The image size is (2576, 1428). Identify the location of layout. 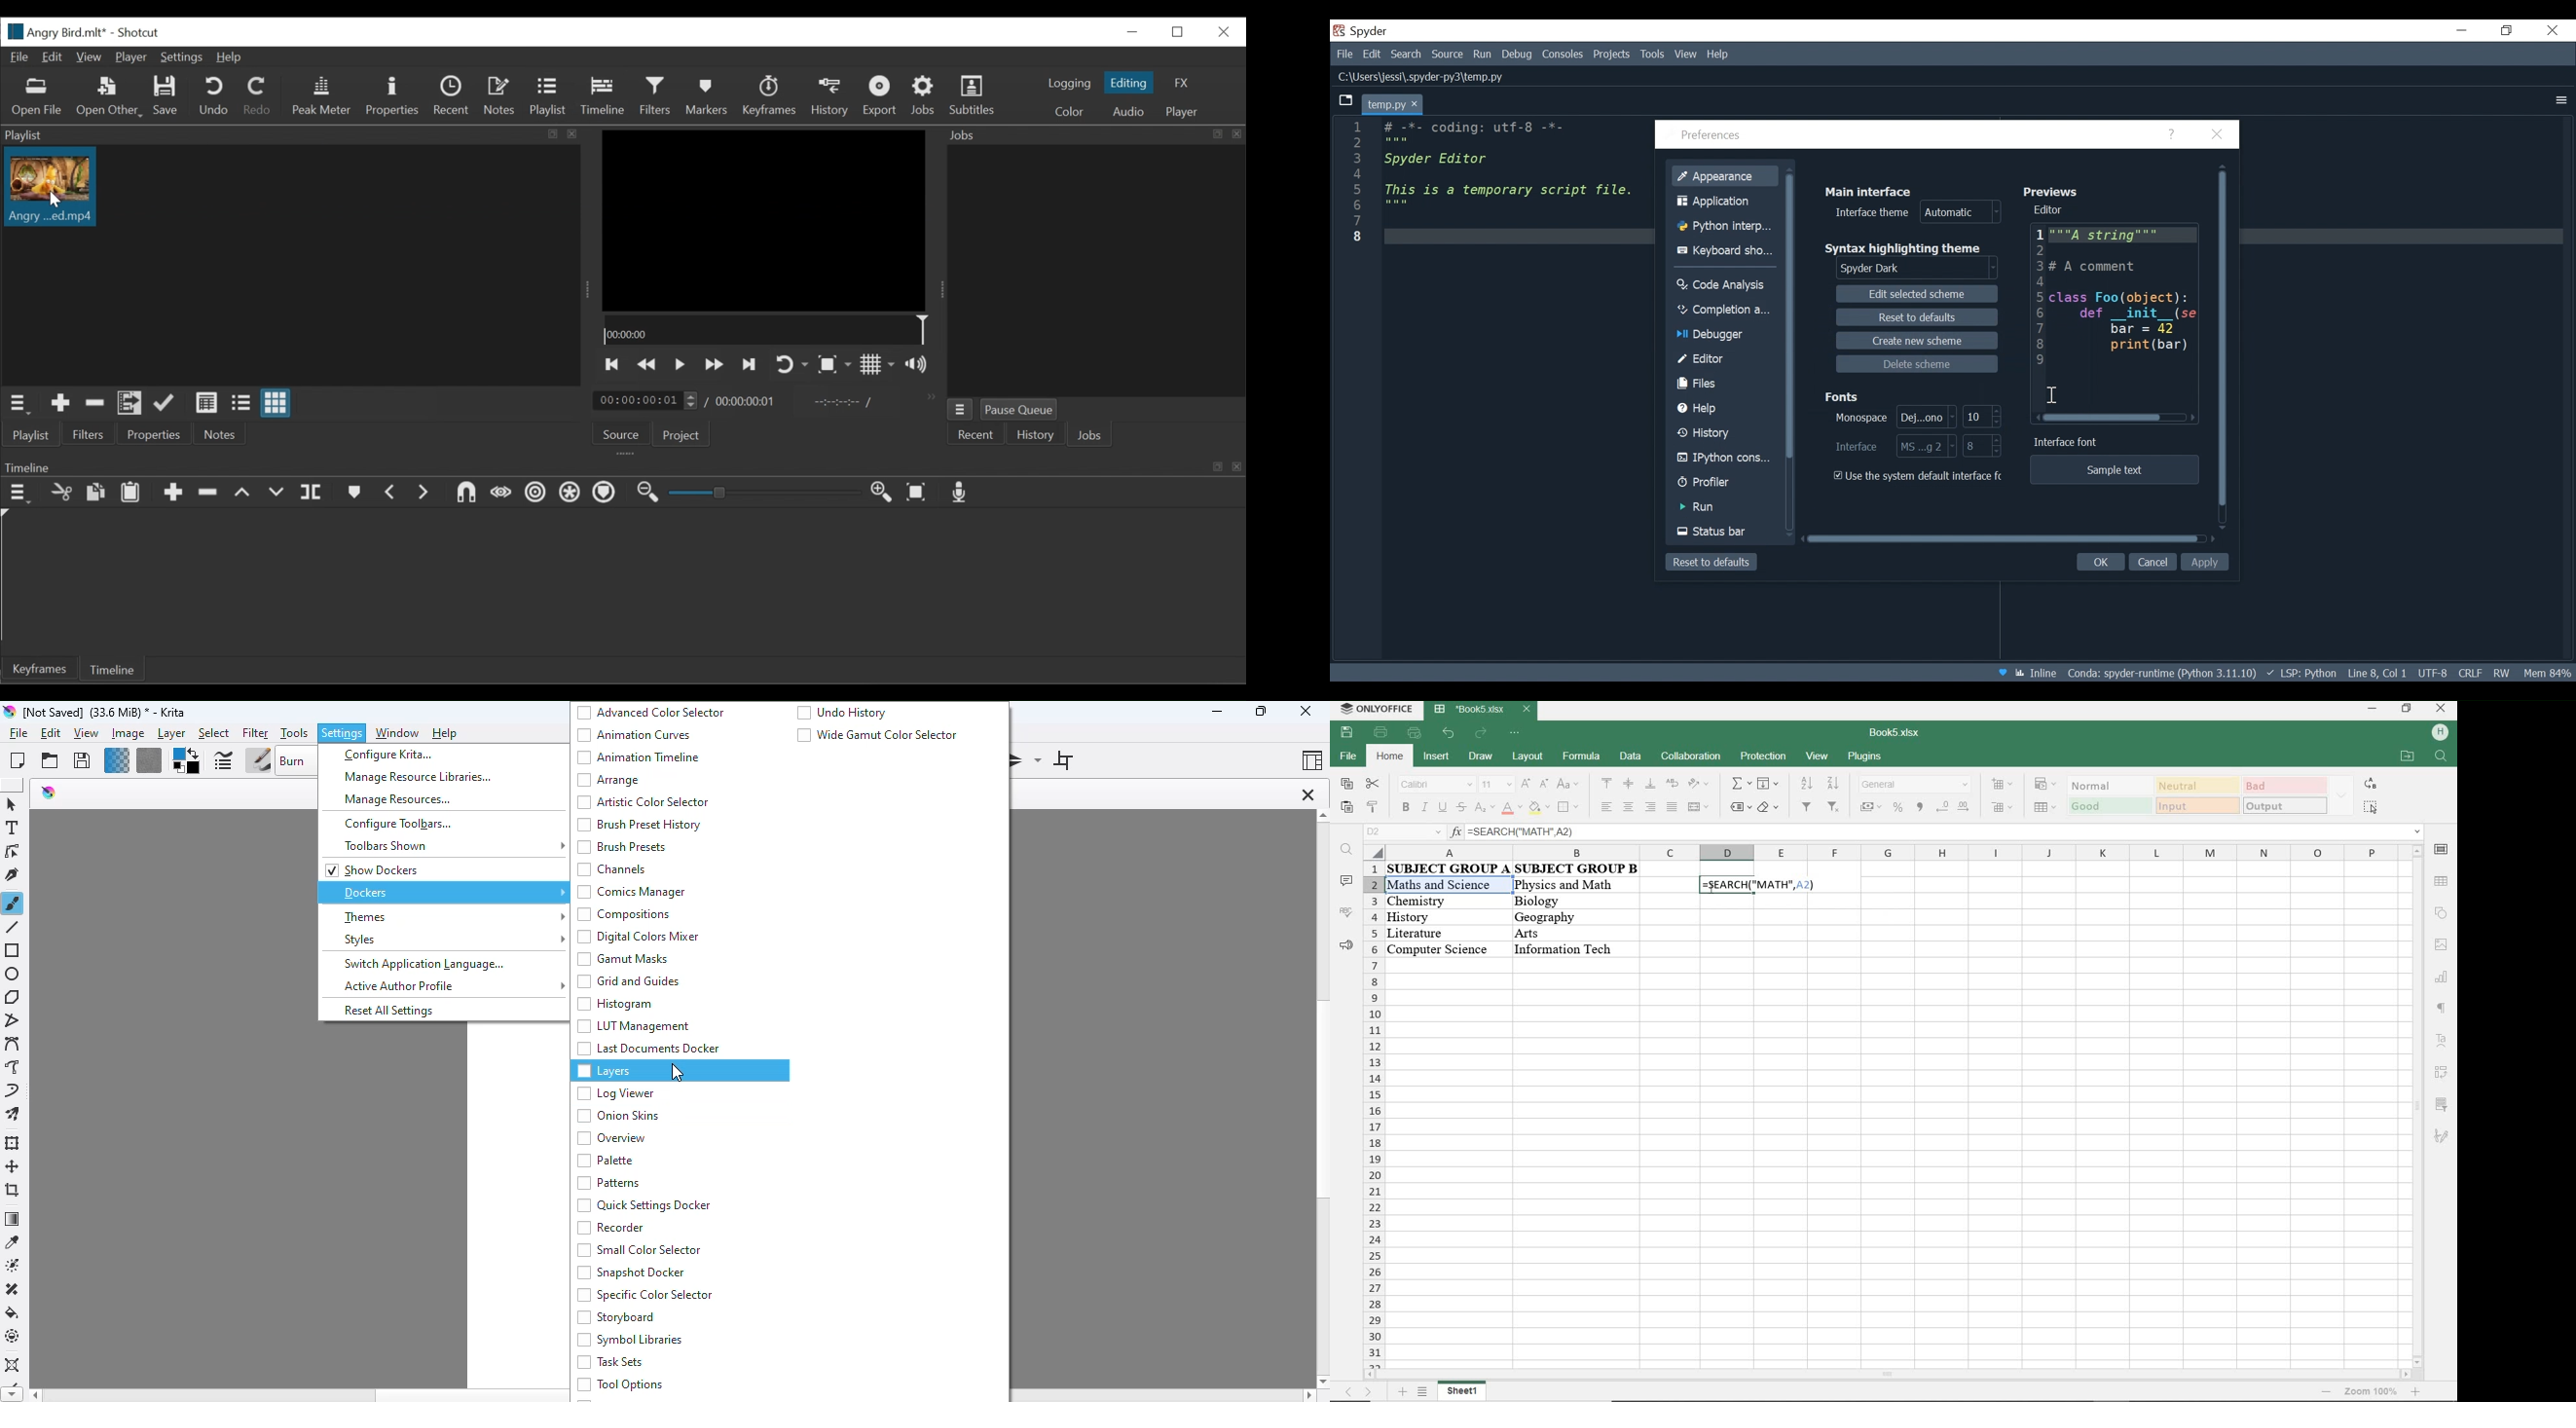
(1527, 755).